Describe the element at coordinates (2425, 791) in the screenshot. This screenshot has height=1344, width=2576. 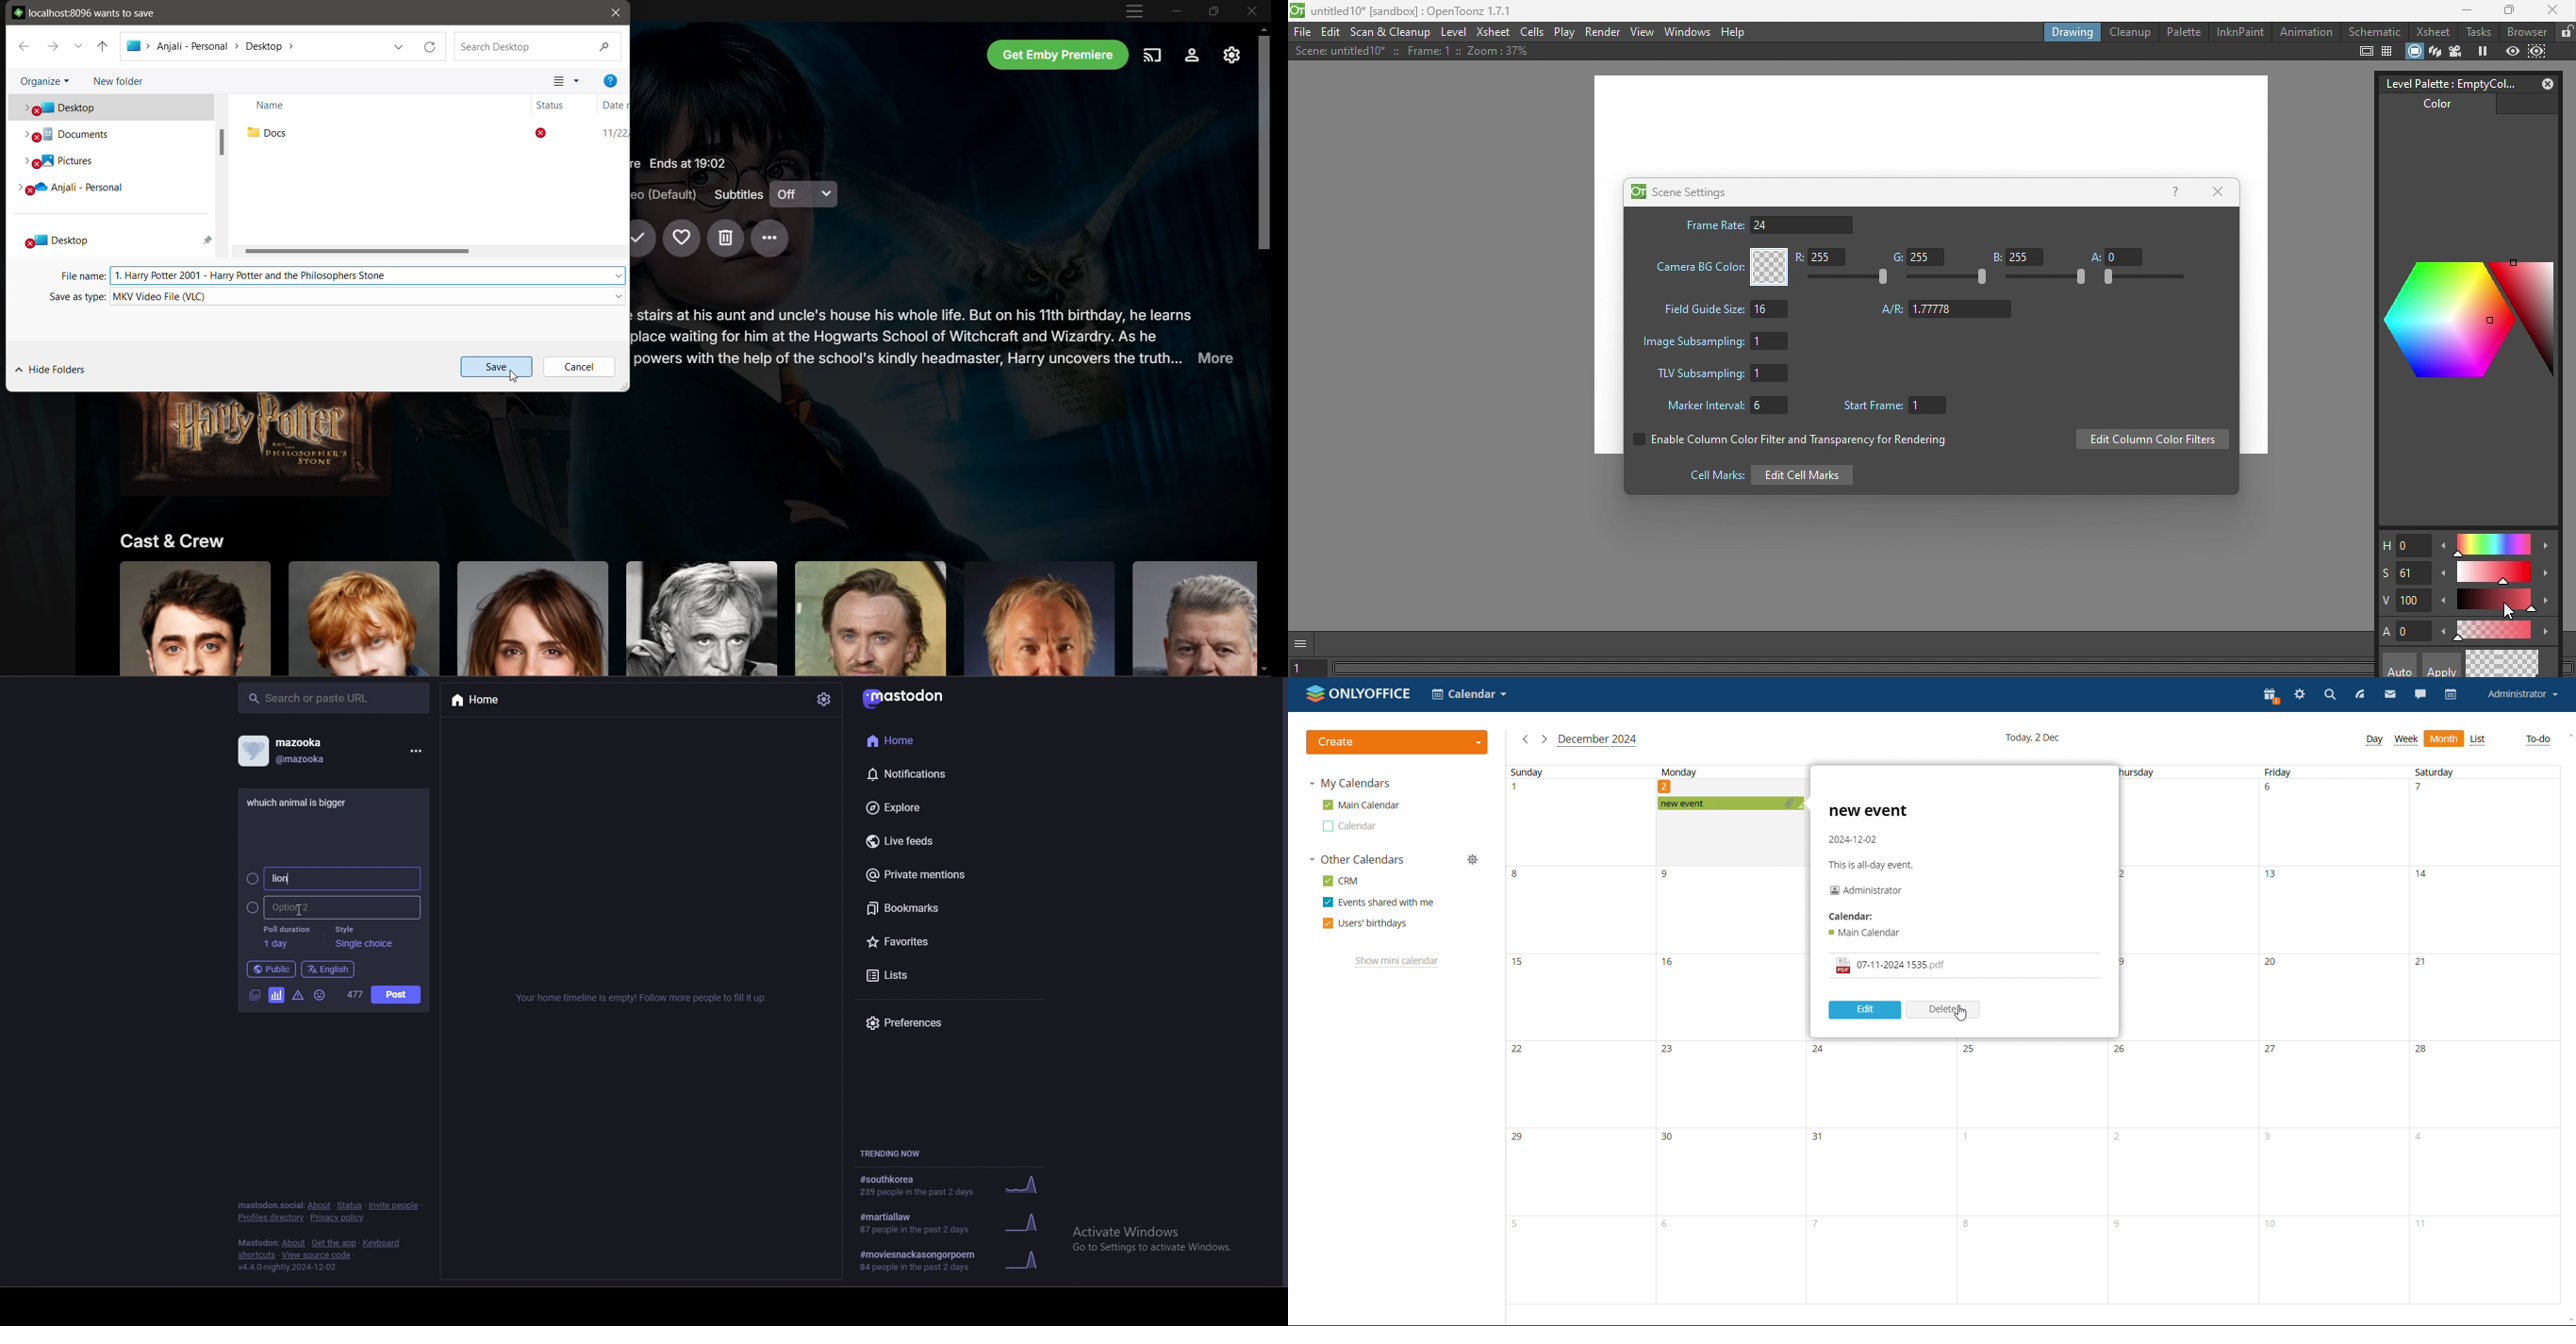
I see `7` at that location.